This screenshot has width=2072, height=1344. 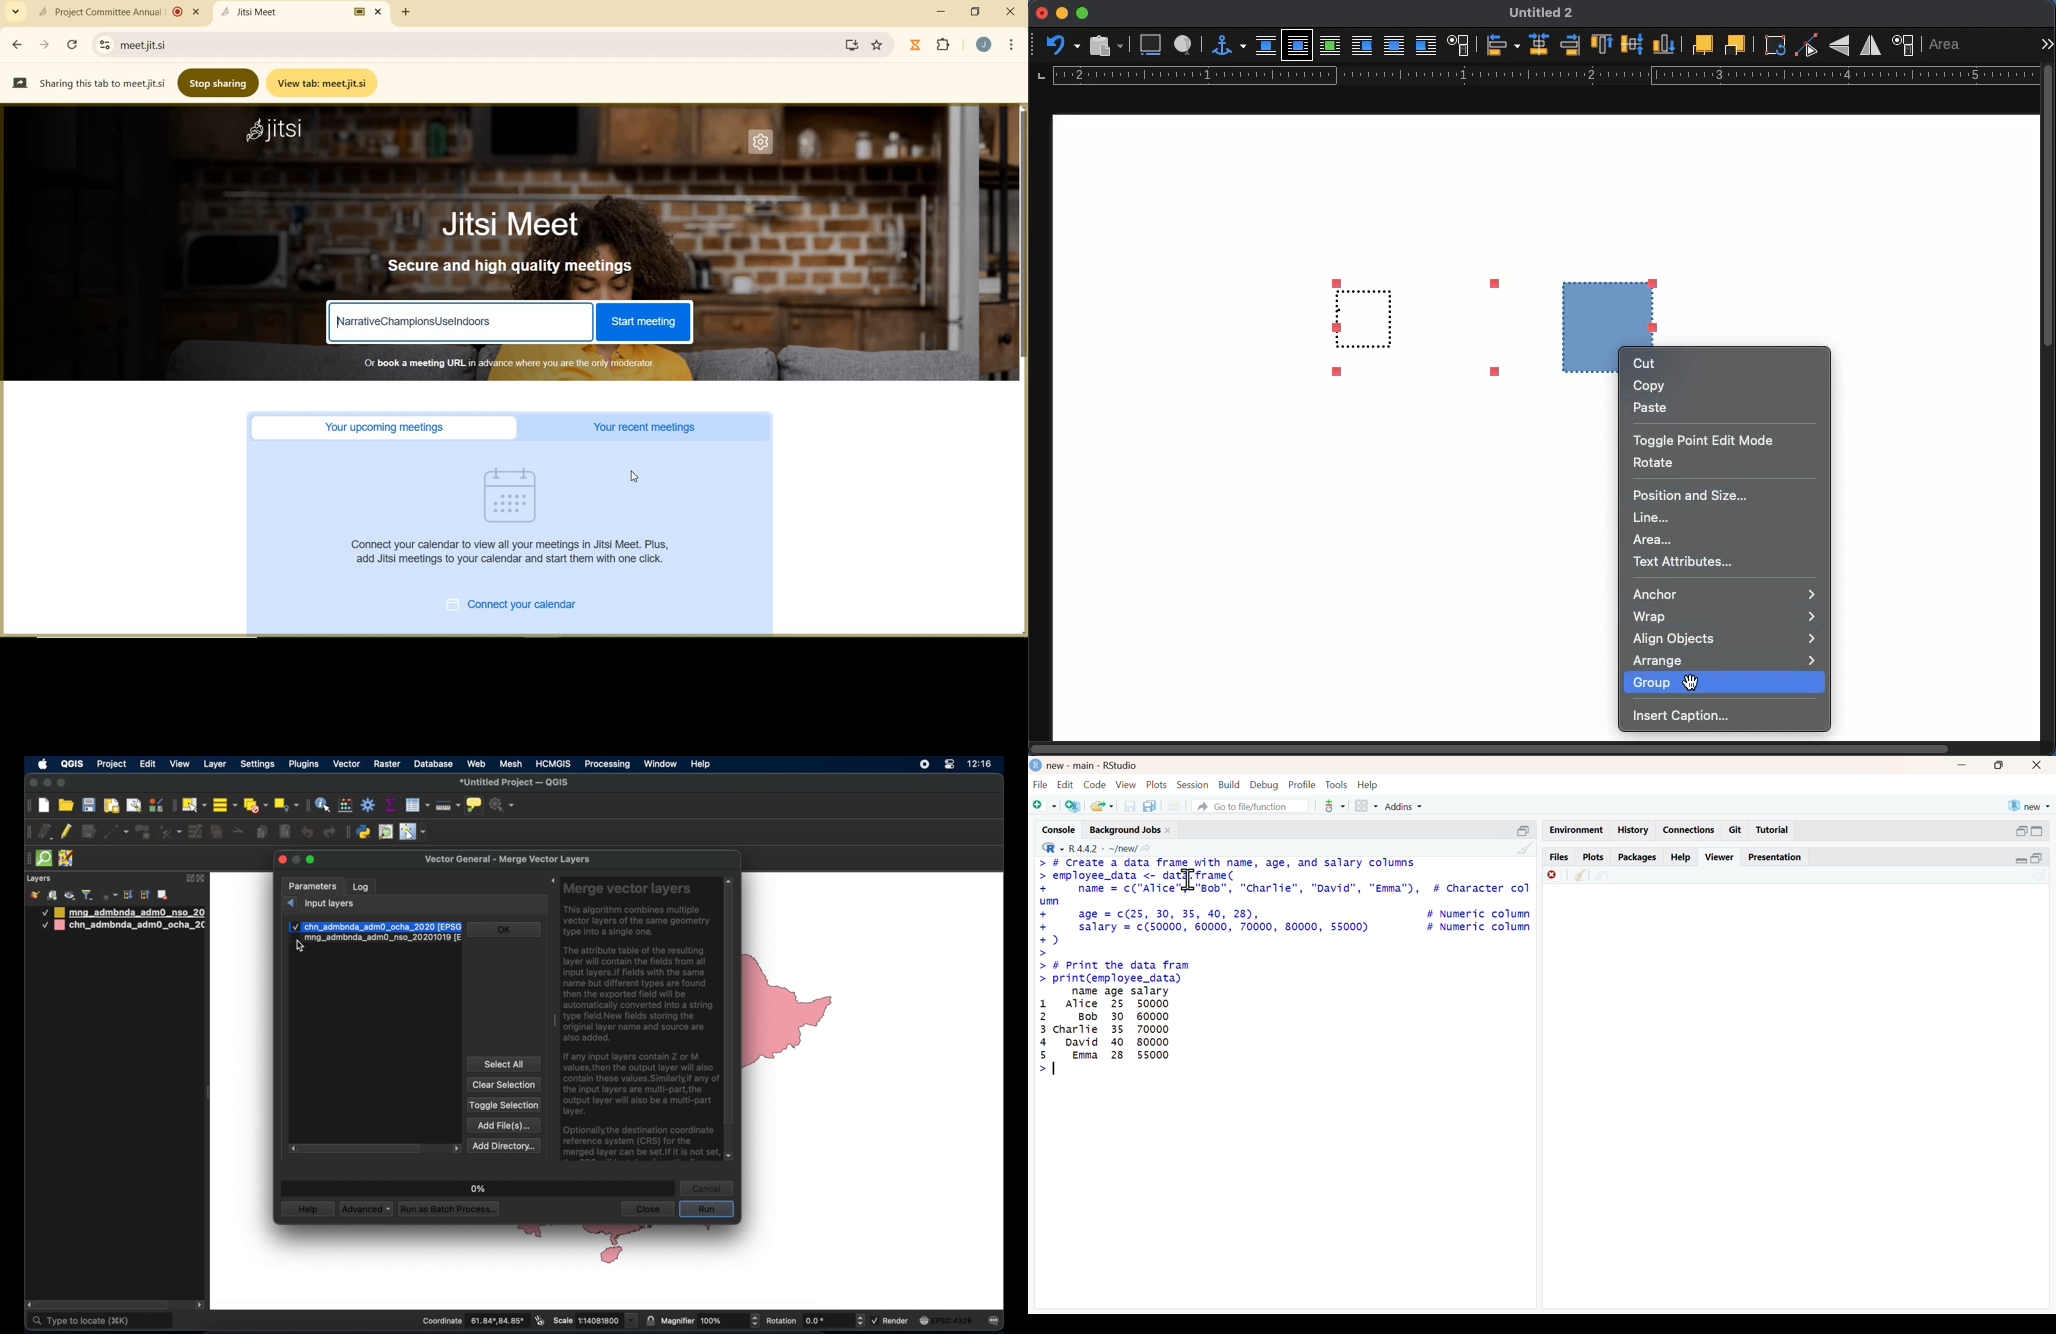 What do you see at coordinates (1011, 46) in the screenshot?
I see `customize google chrome` at bounding box center [1011, 46].